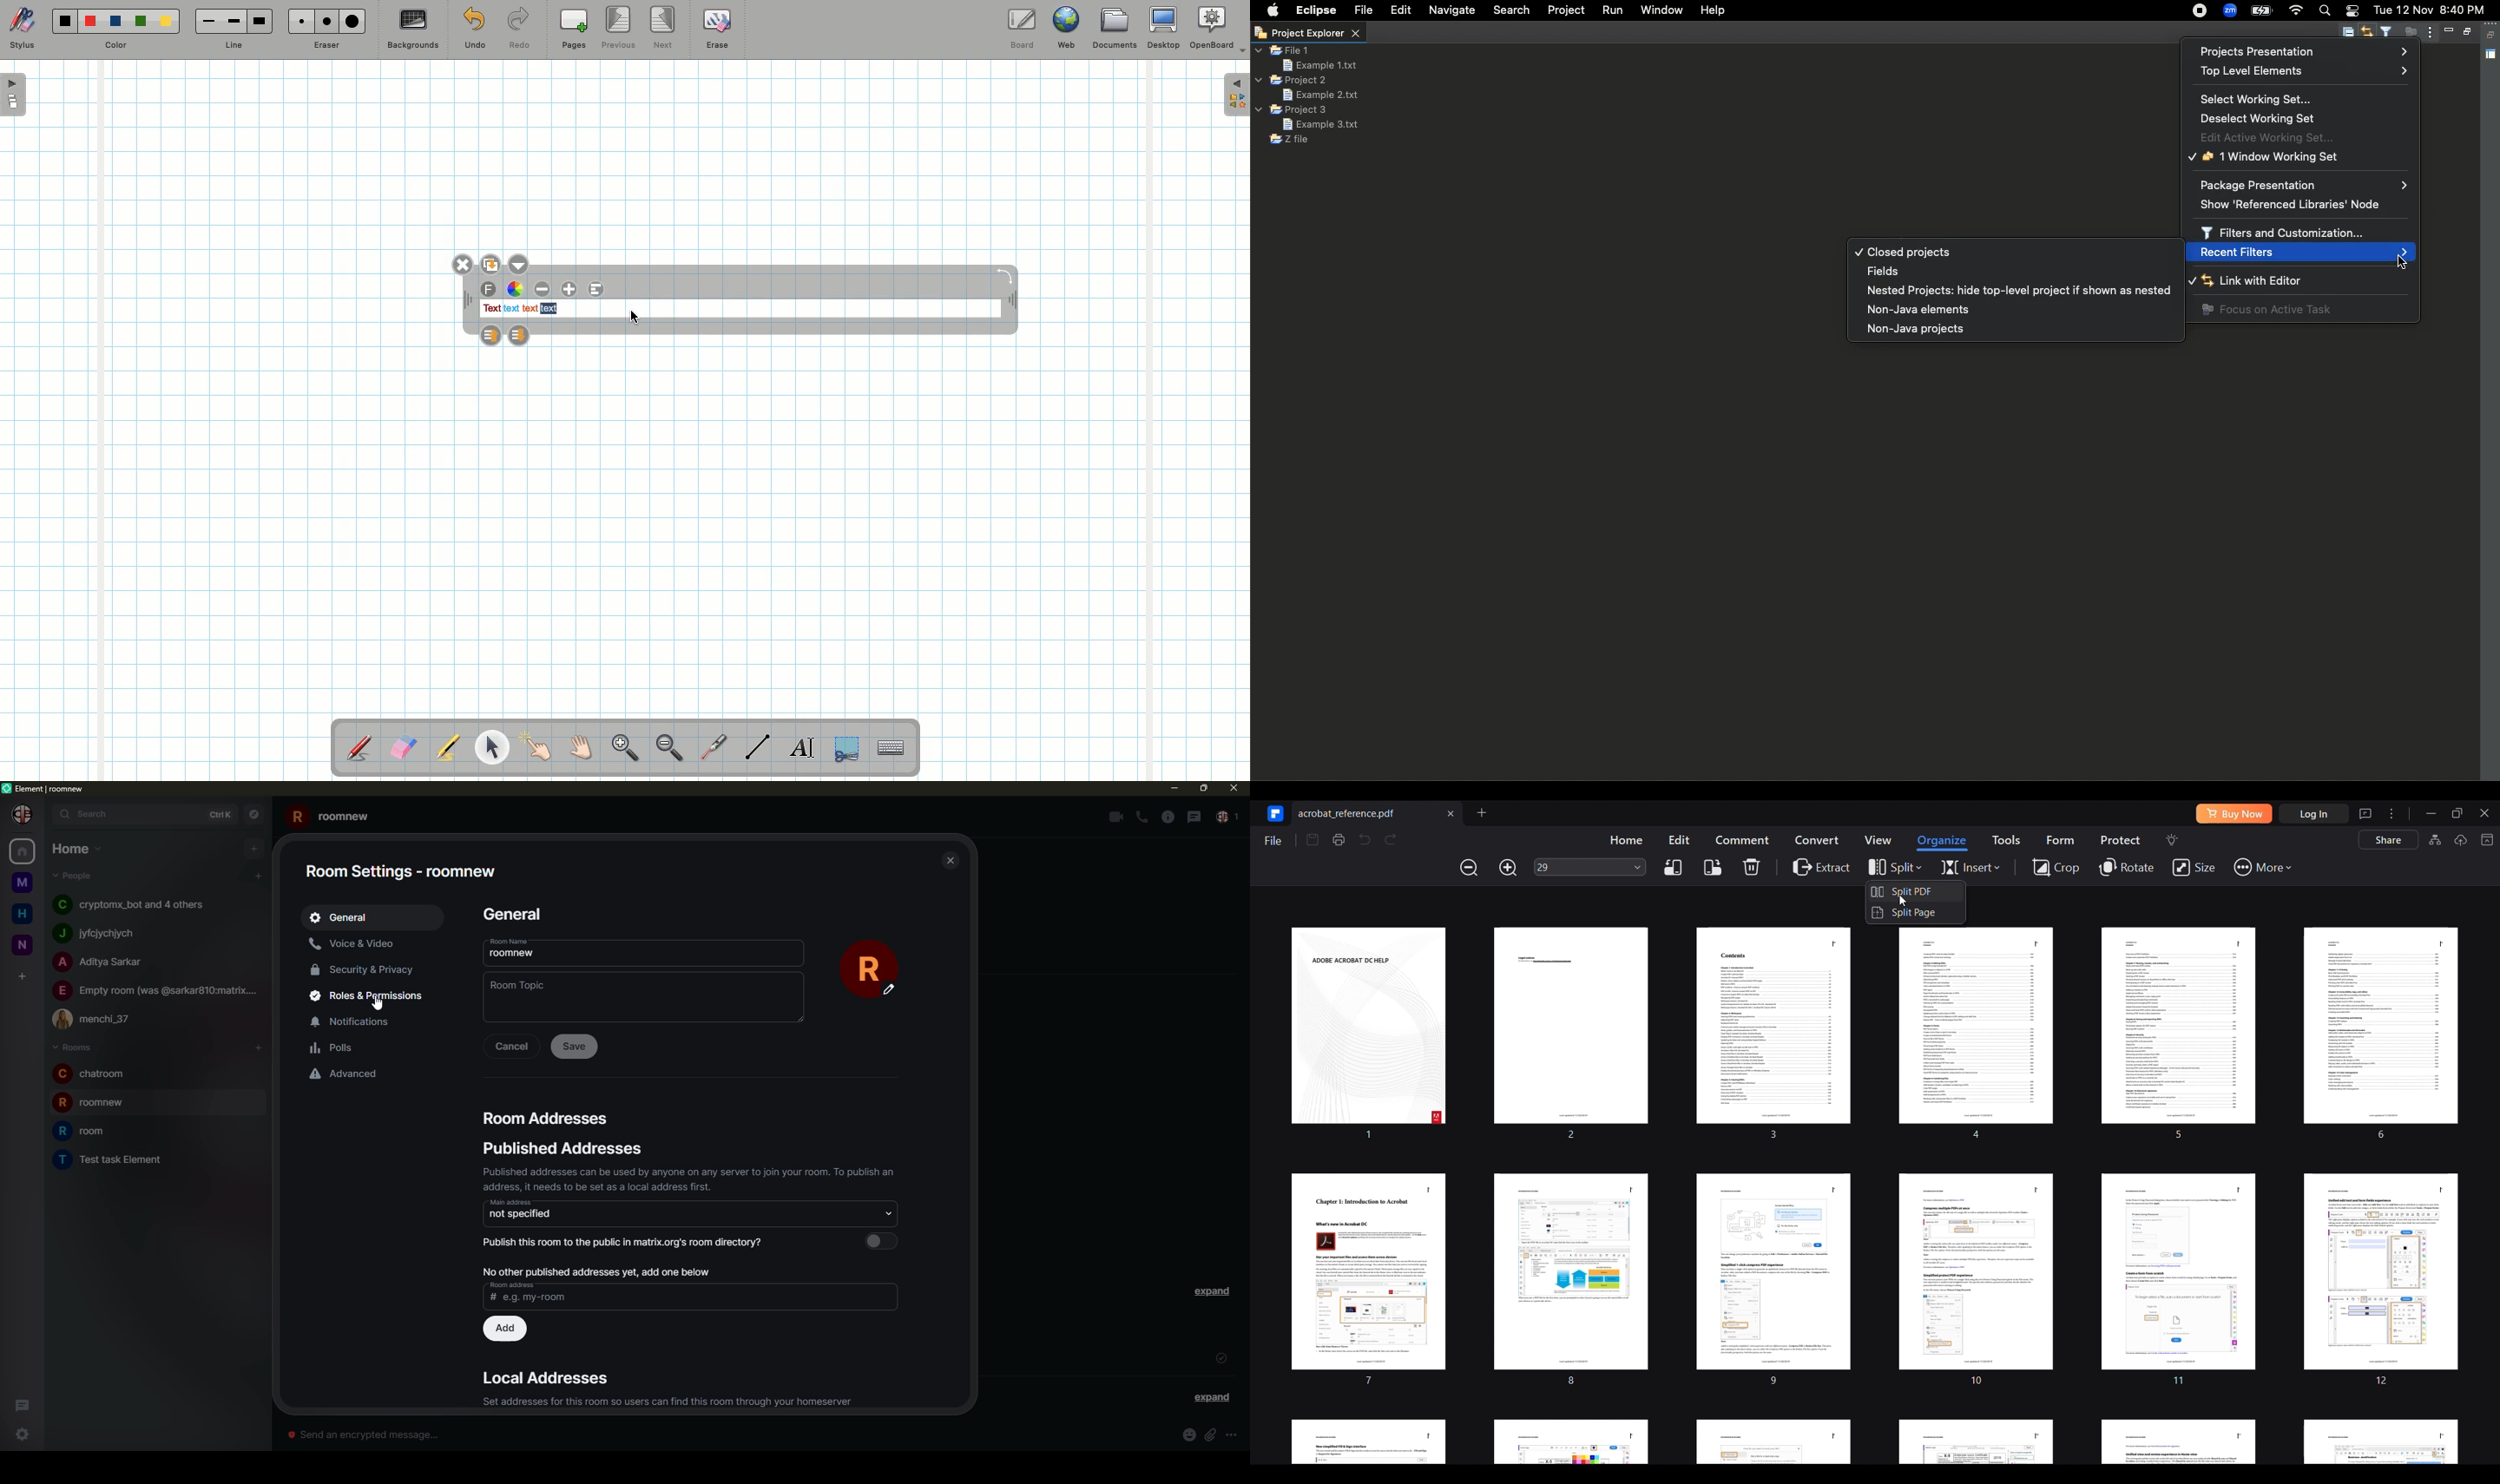 This screenshot has width=2520, height=1484. I want to click on attach, so click(1213, 1435).